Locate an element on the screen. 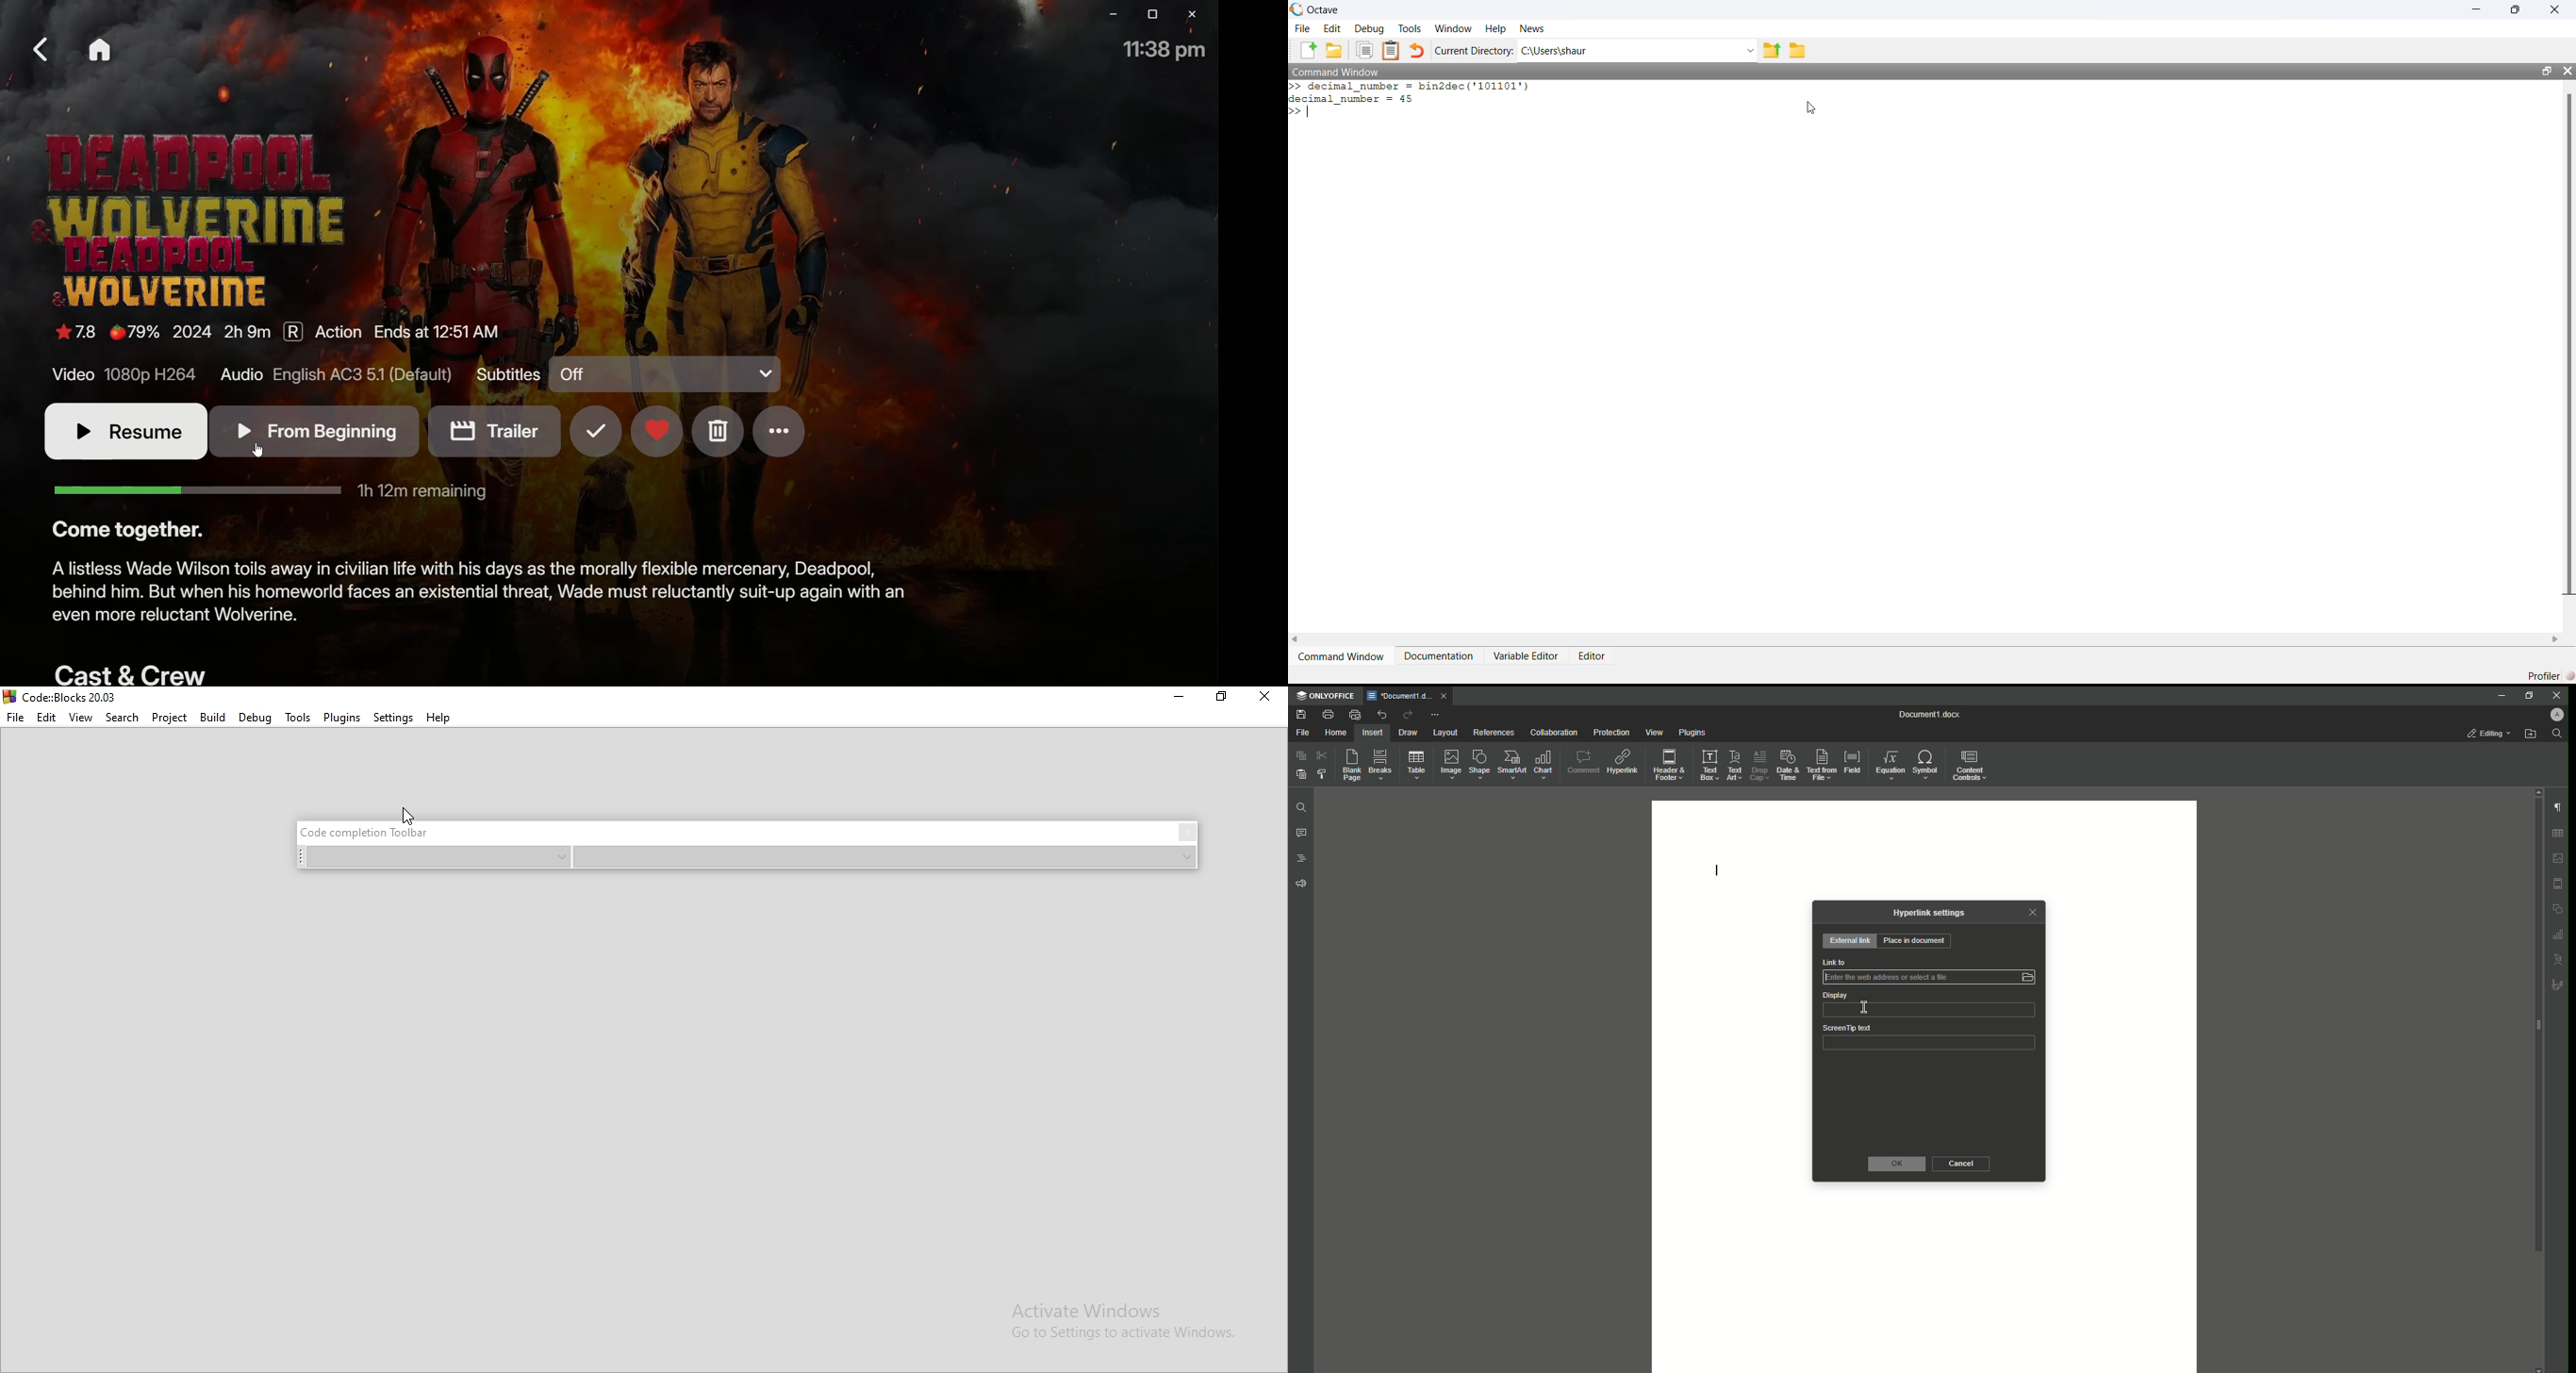 Image resolution: width=2576 pixels, height=1400 pixels. More Options is located at coordinates (1436, 715).